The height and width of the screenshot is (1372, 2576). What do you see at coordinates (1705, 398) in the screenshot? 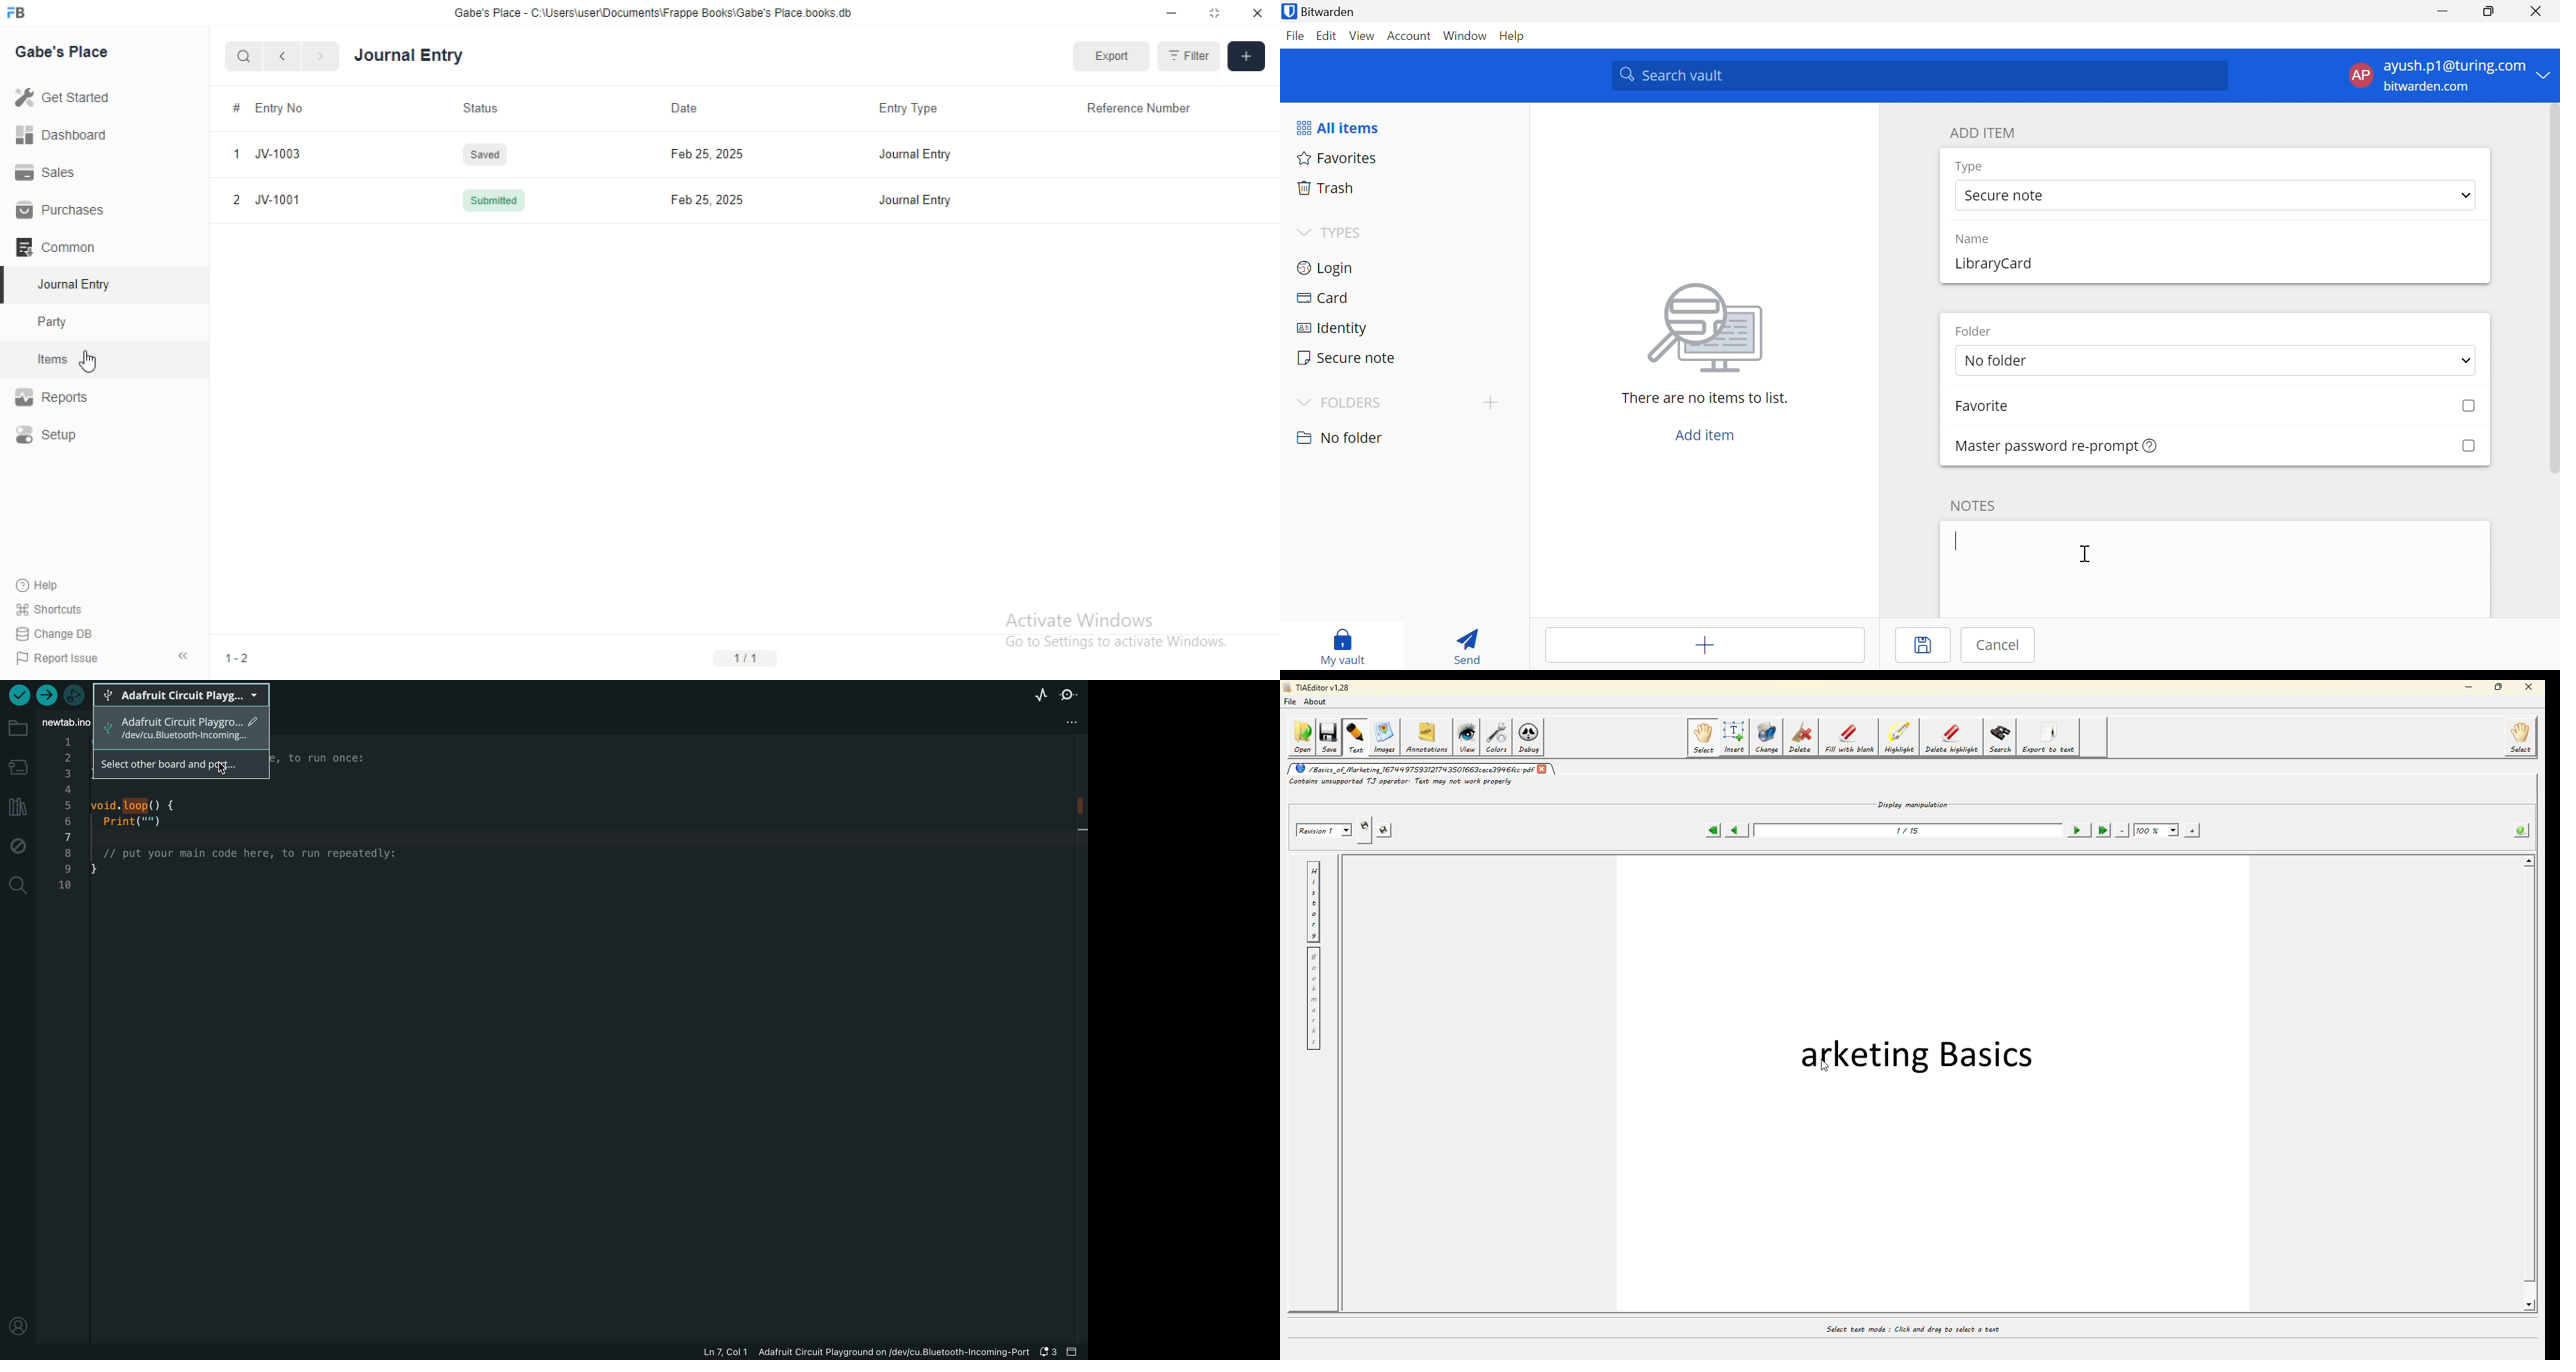
I see `There are no items to list.` at bounding box center [1705, 398].